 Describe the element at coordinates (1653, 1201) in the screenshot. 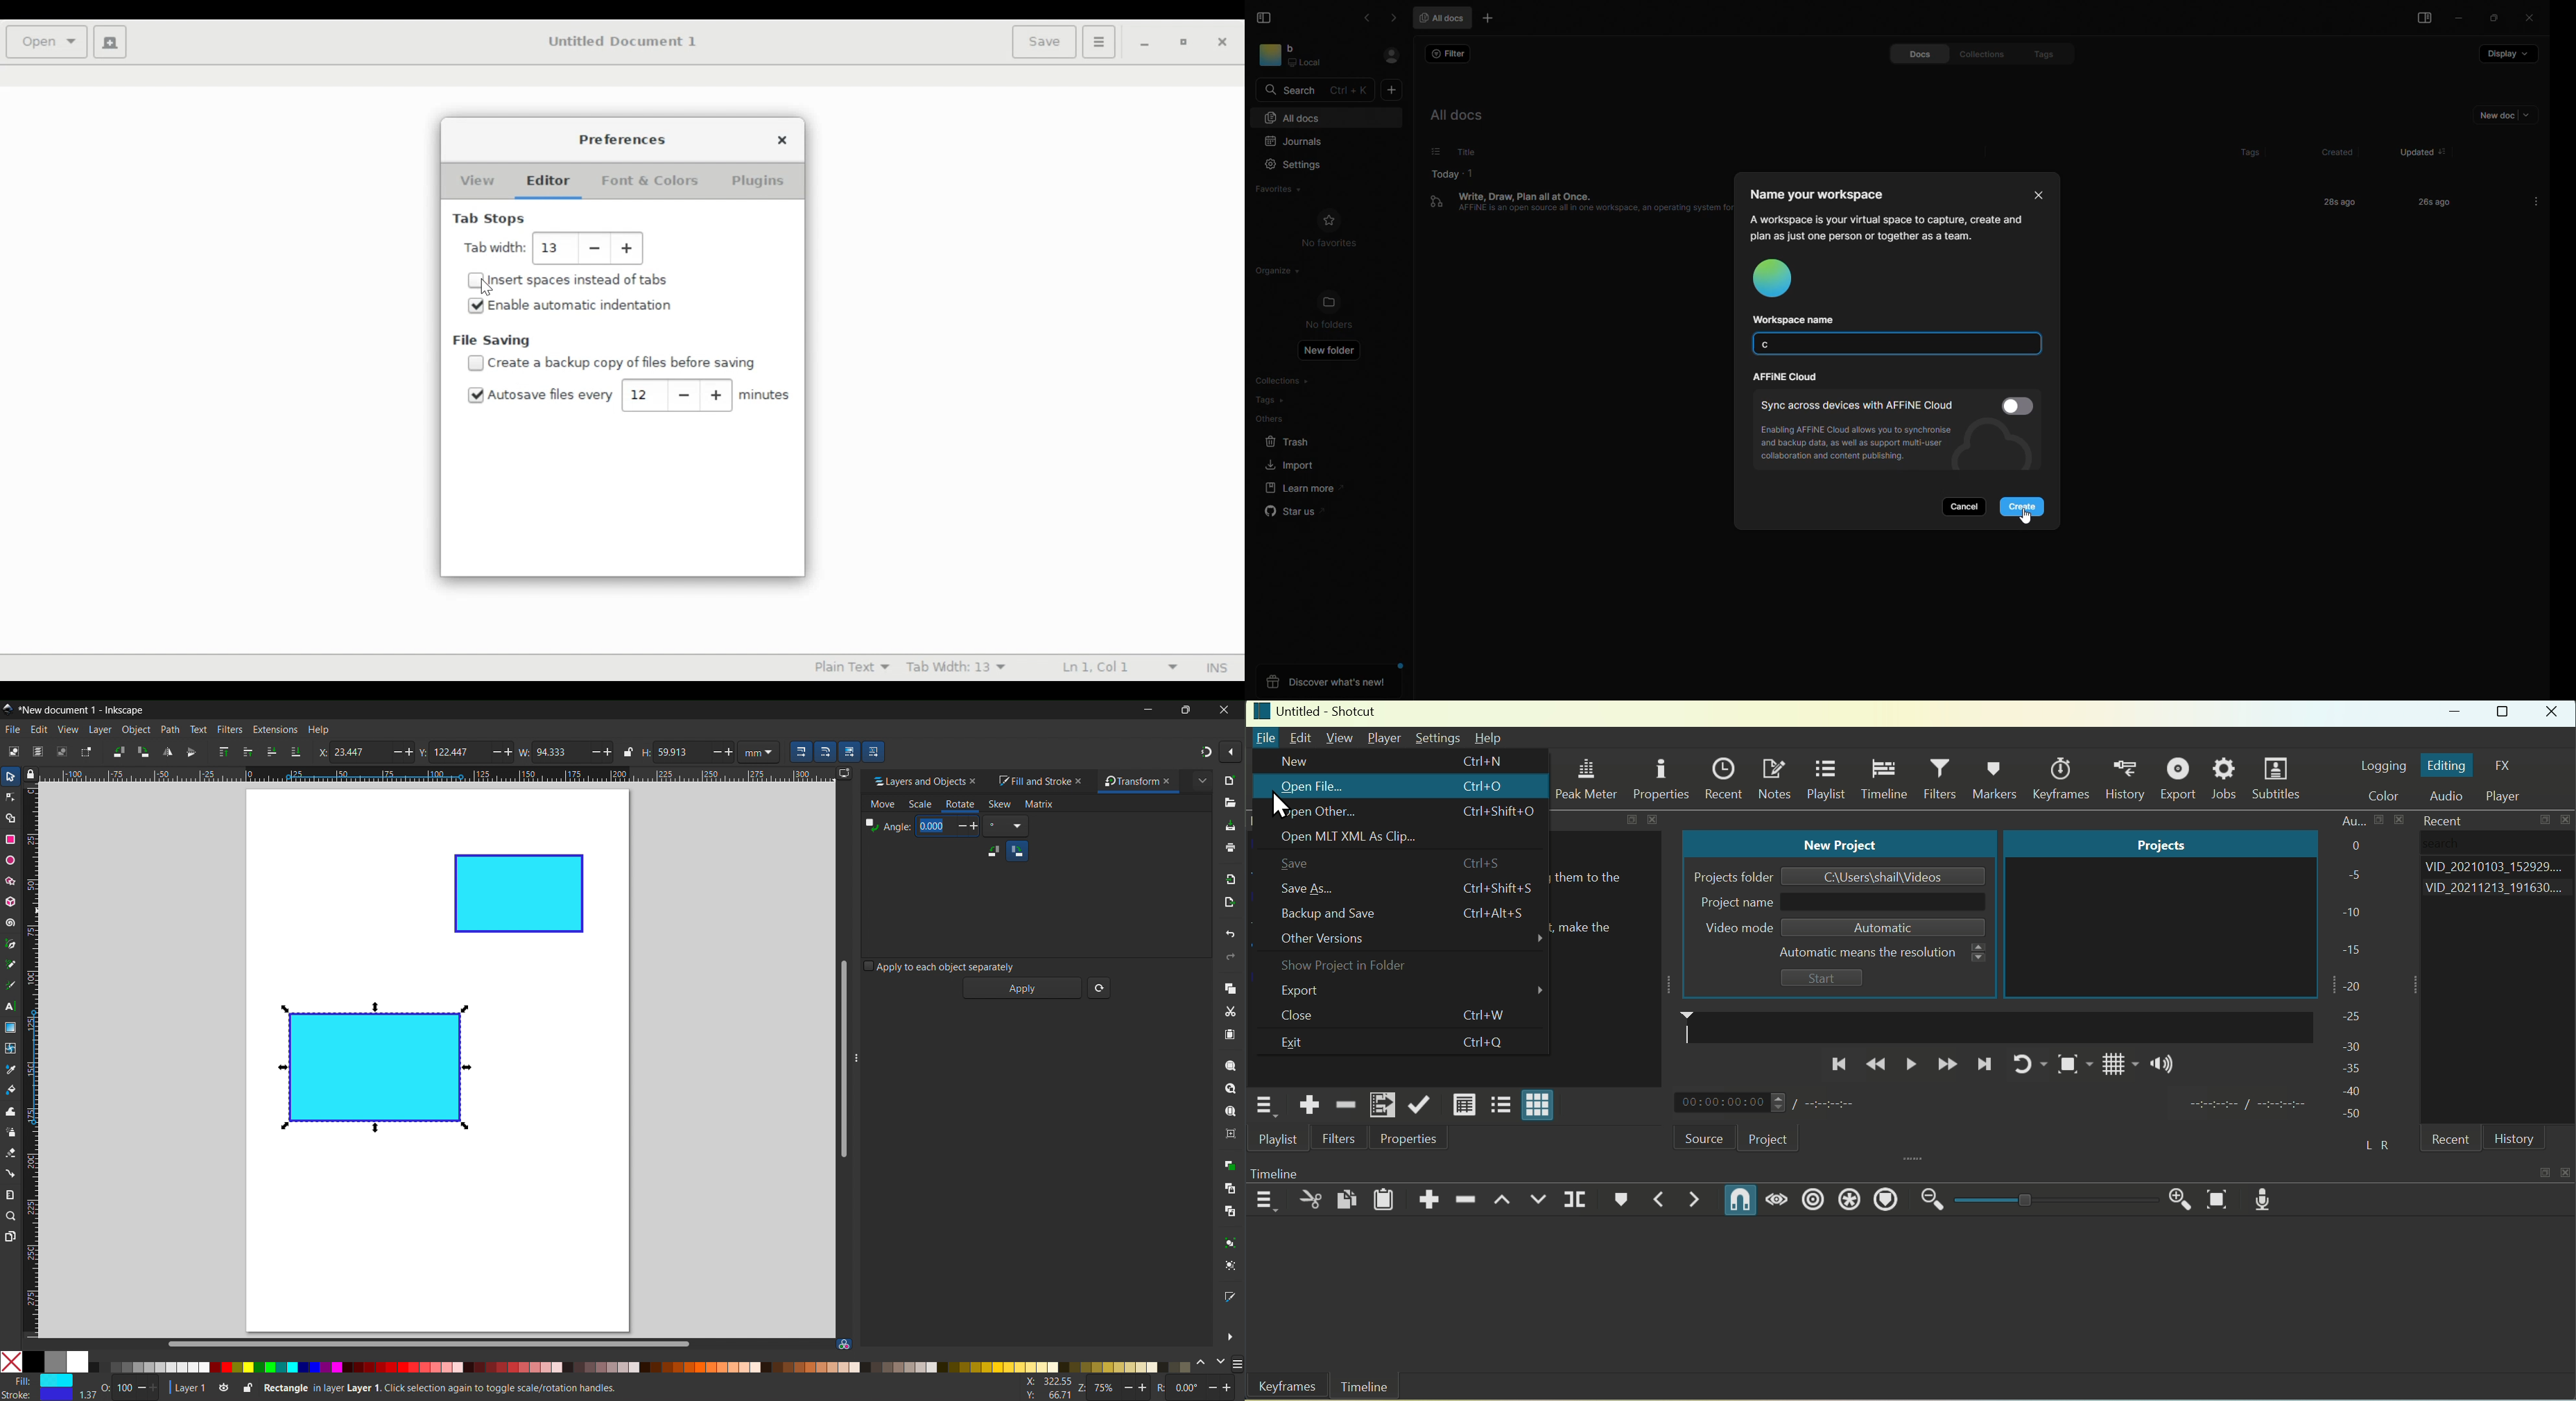

I see `Previos Marker` at that location.